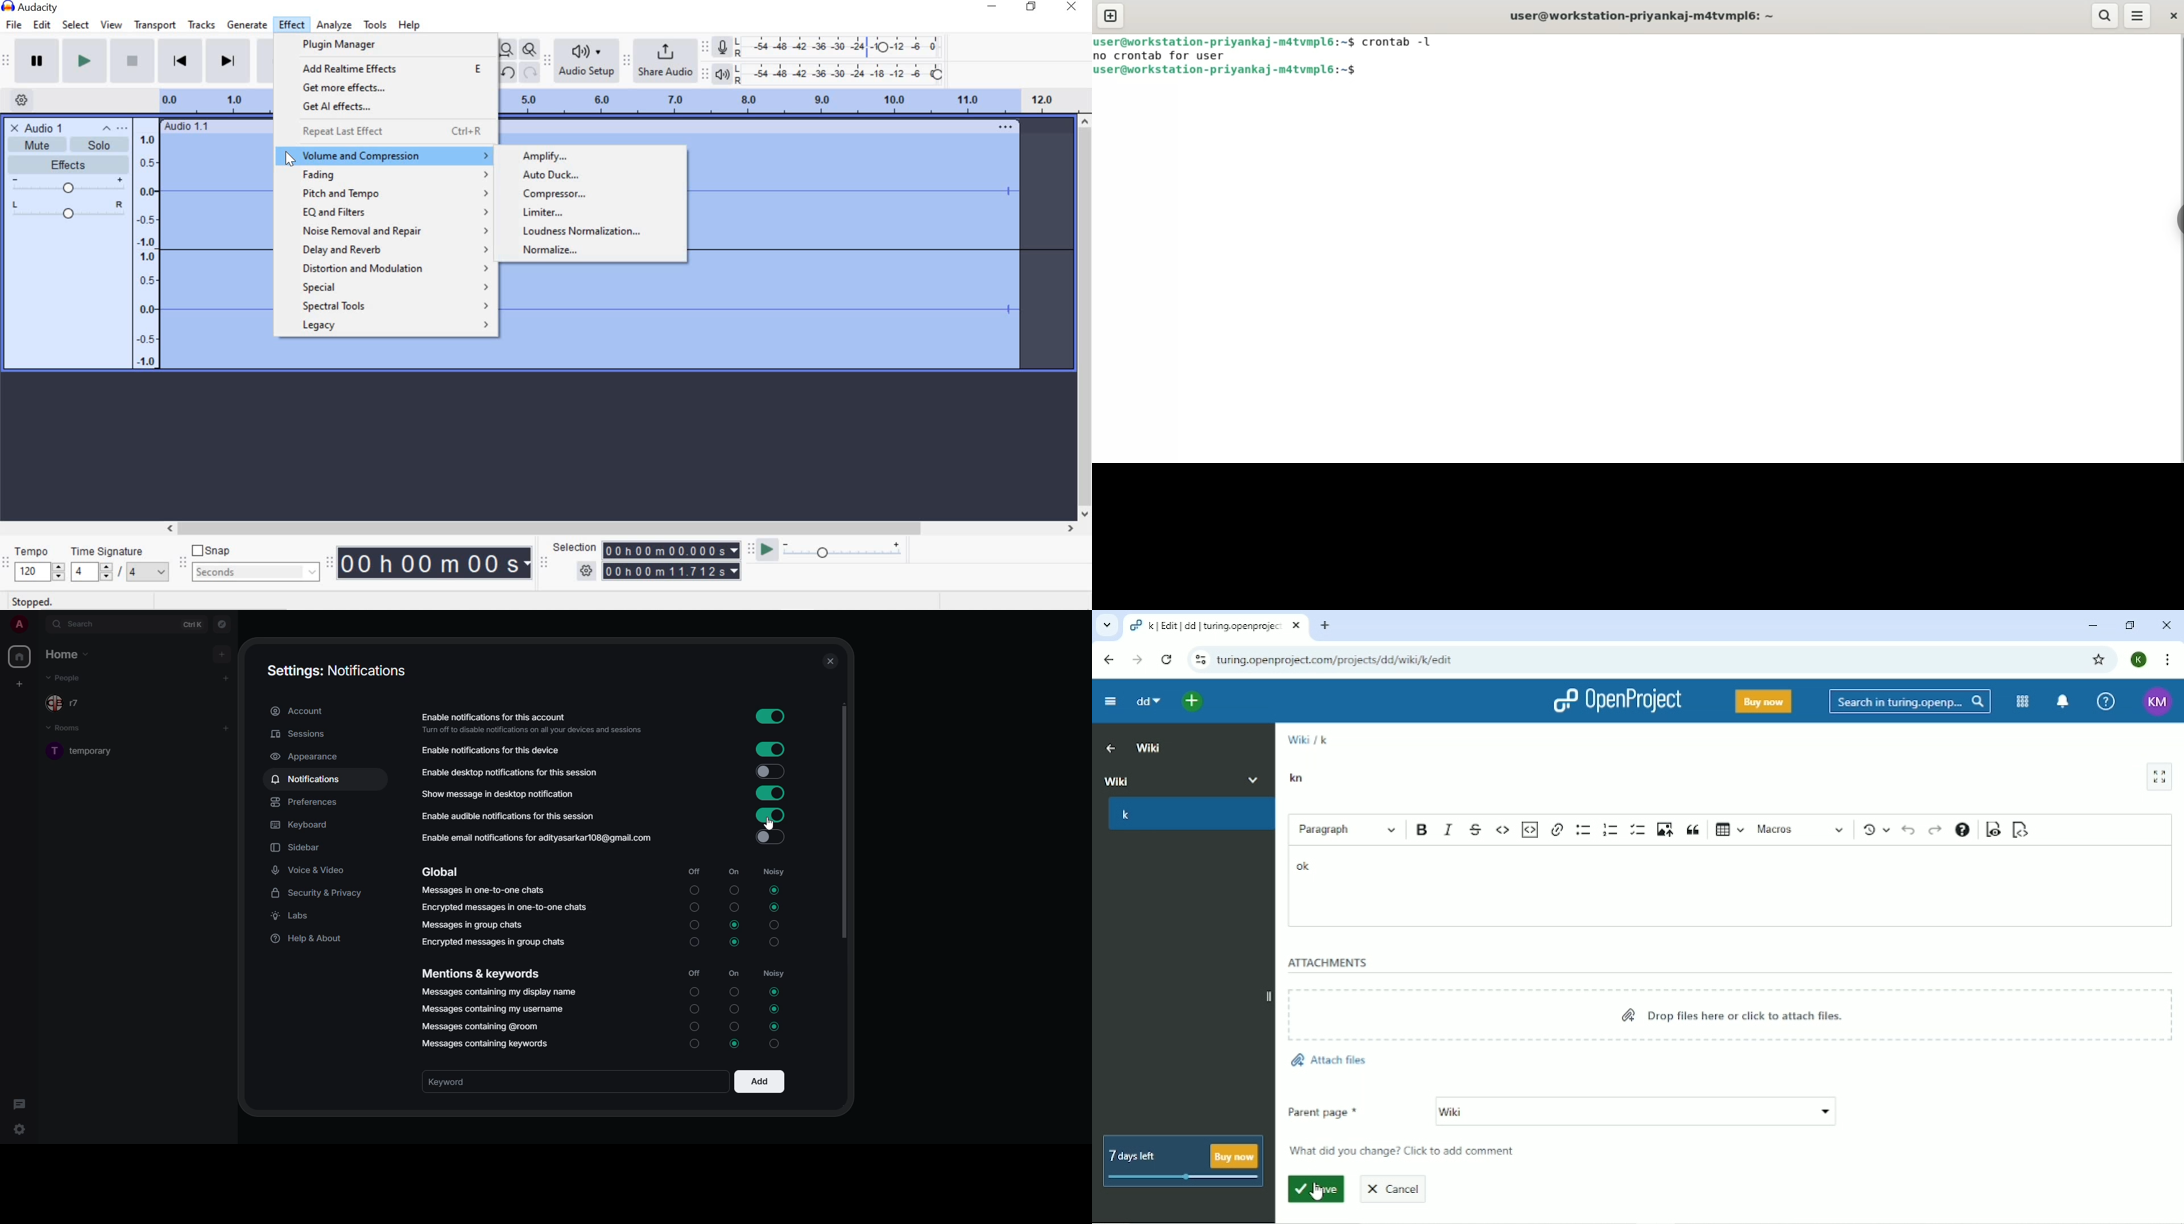 The image size is (2184, 1232). I want to click on click to enable, so click(768, 772).